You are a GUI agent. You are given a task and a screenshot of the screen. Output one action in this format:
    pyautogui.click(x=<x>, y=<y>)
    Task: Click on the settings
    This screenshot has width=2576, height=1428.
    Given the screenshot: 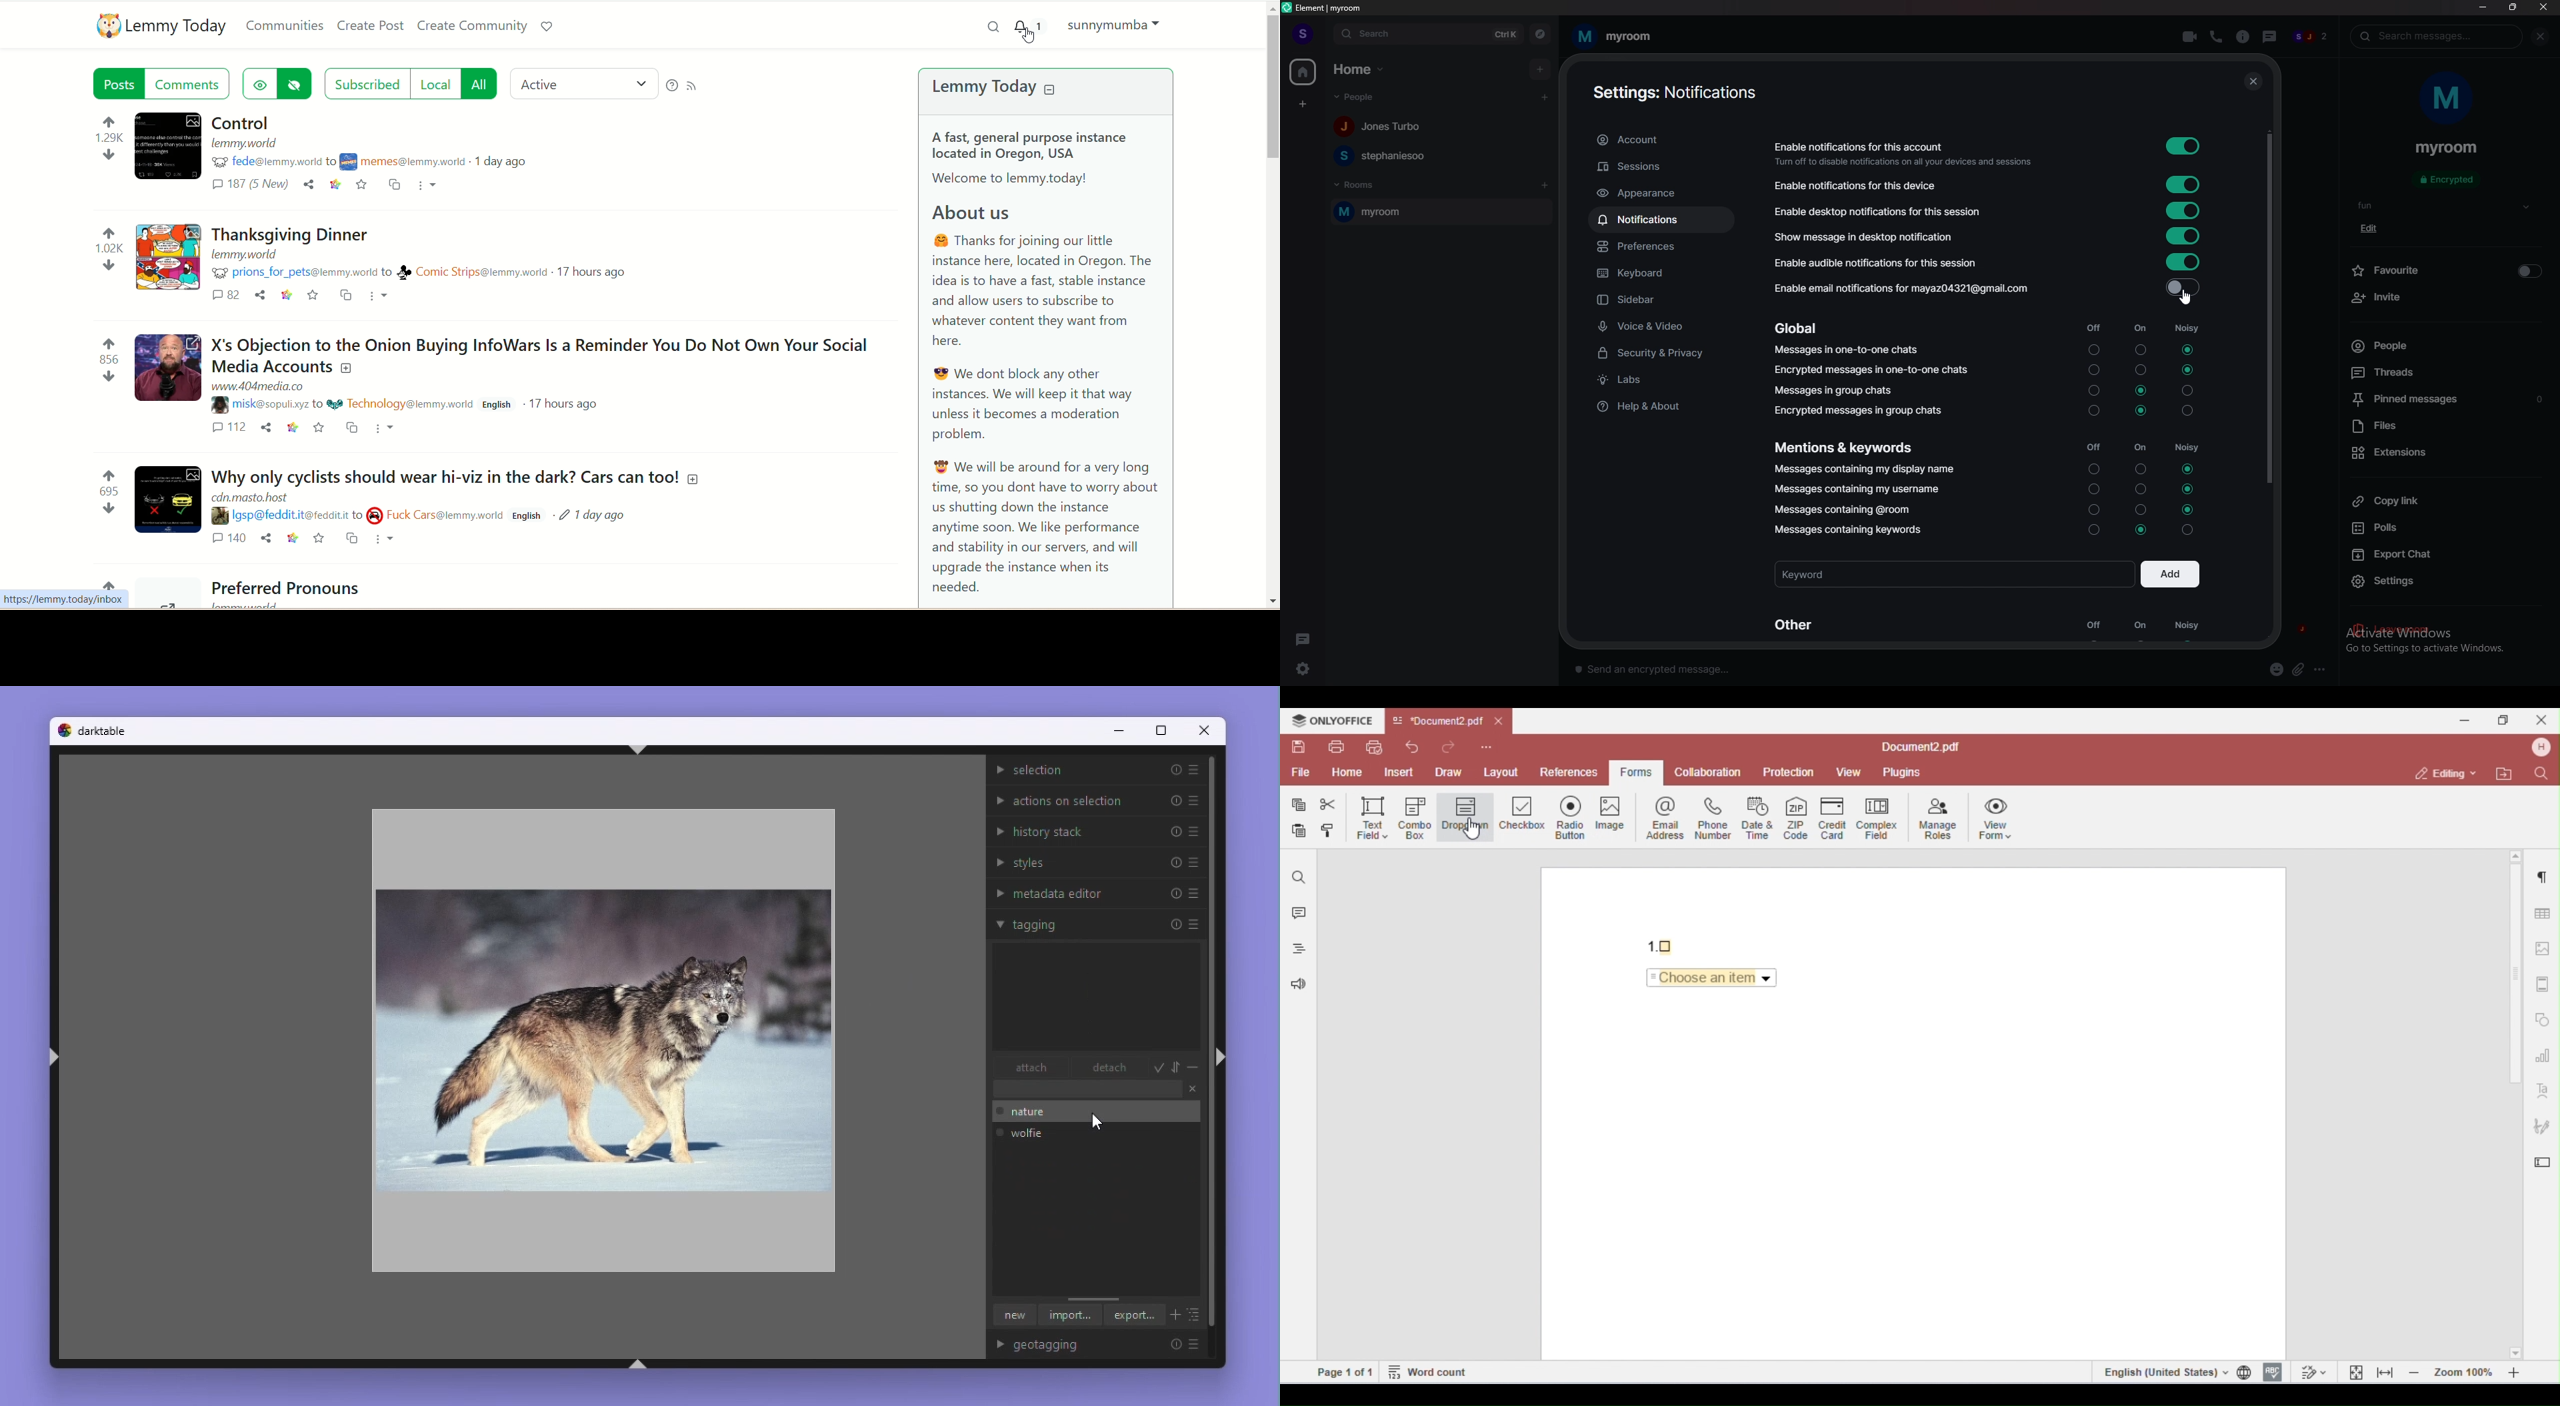 What is the action you would take?
    pyautogui.click(x=1308, y=669)
    